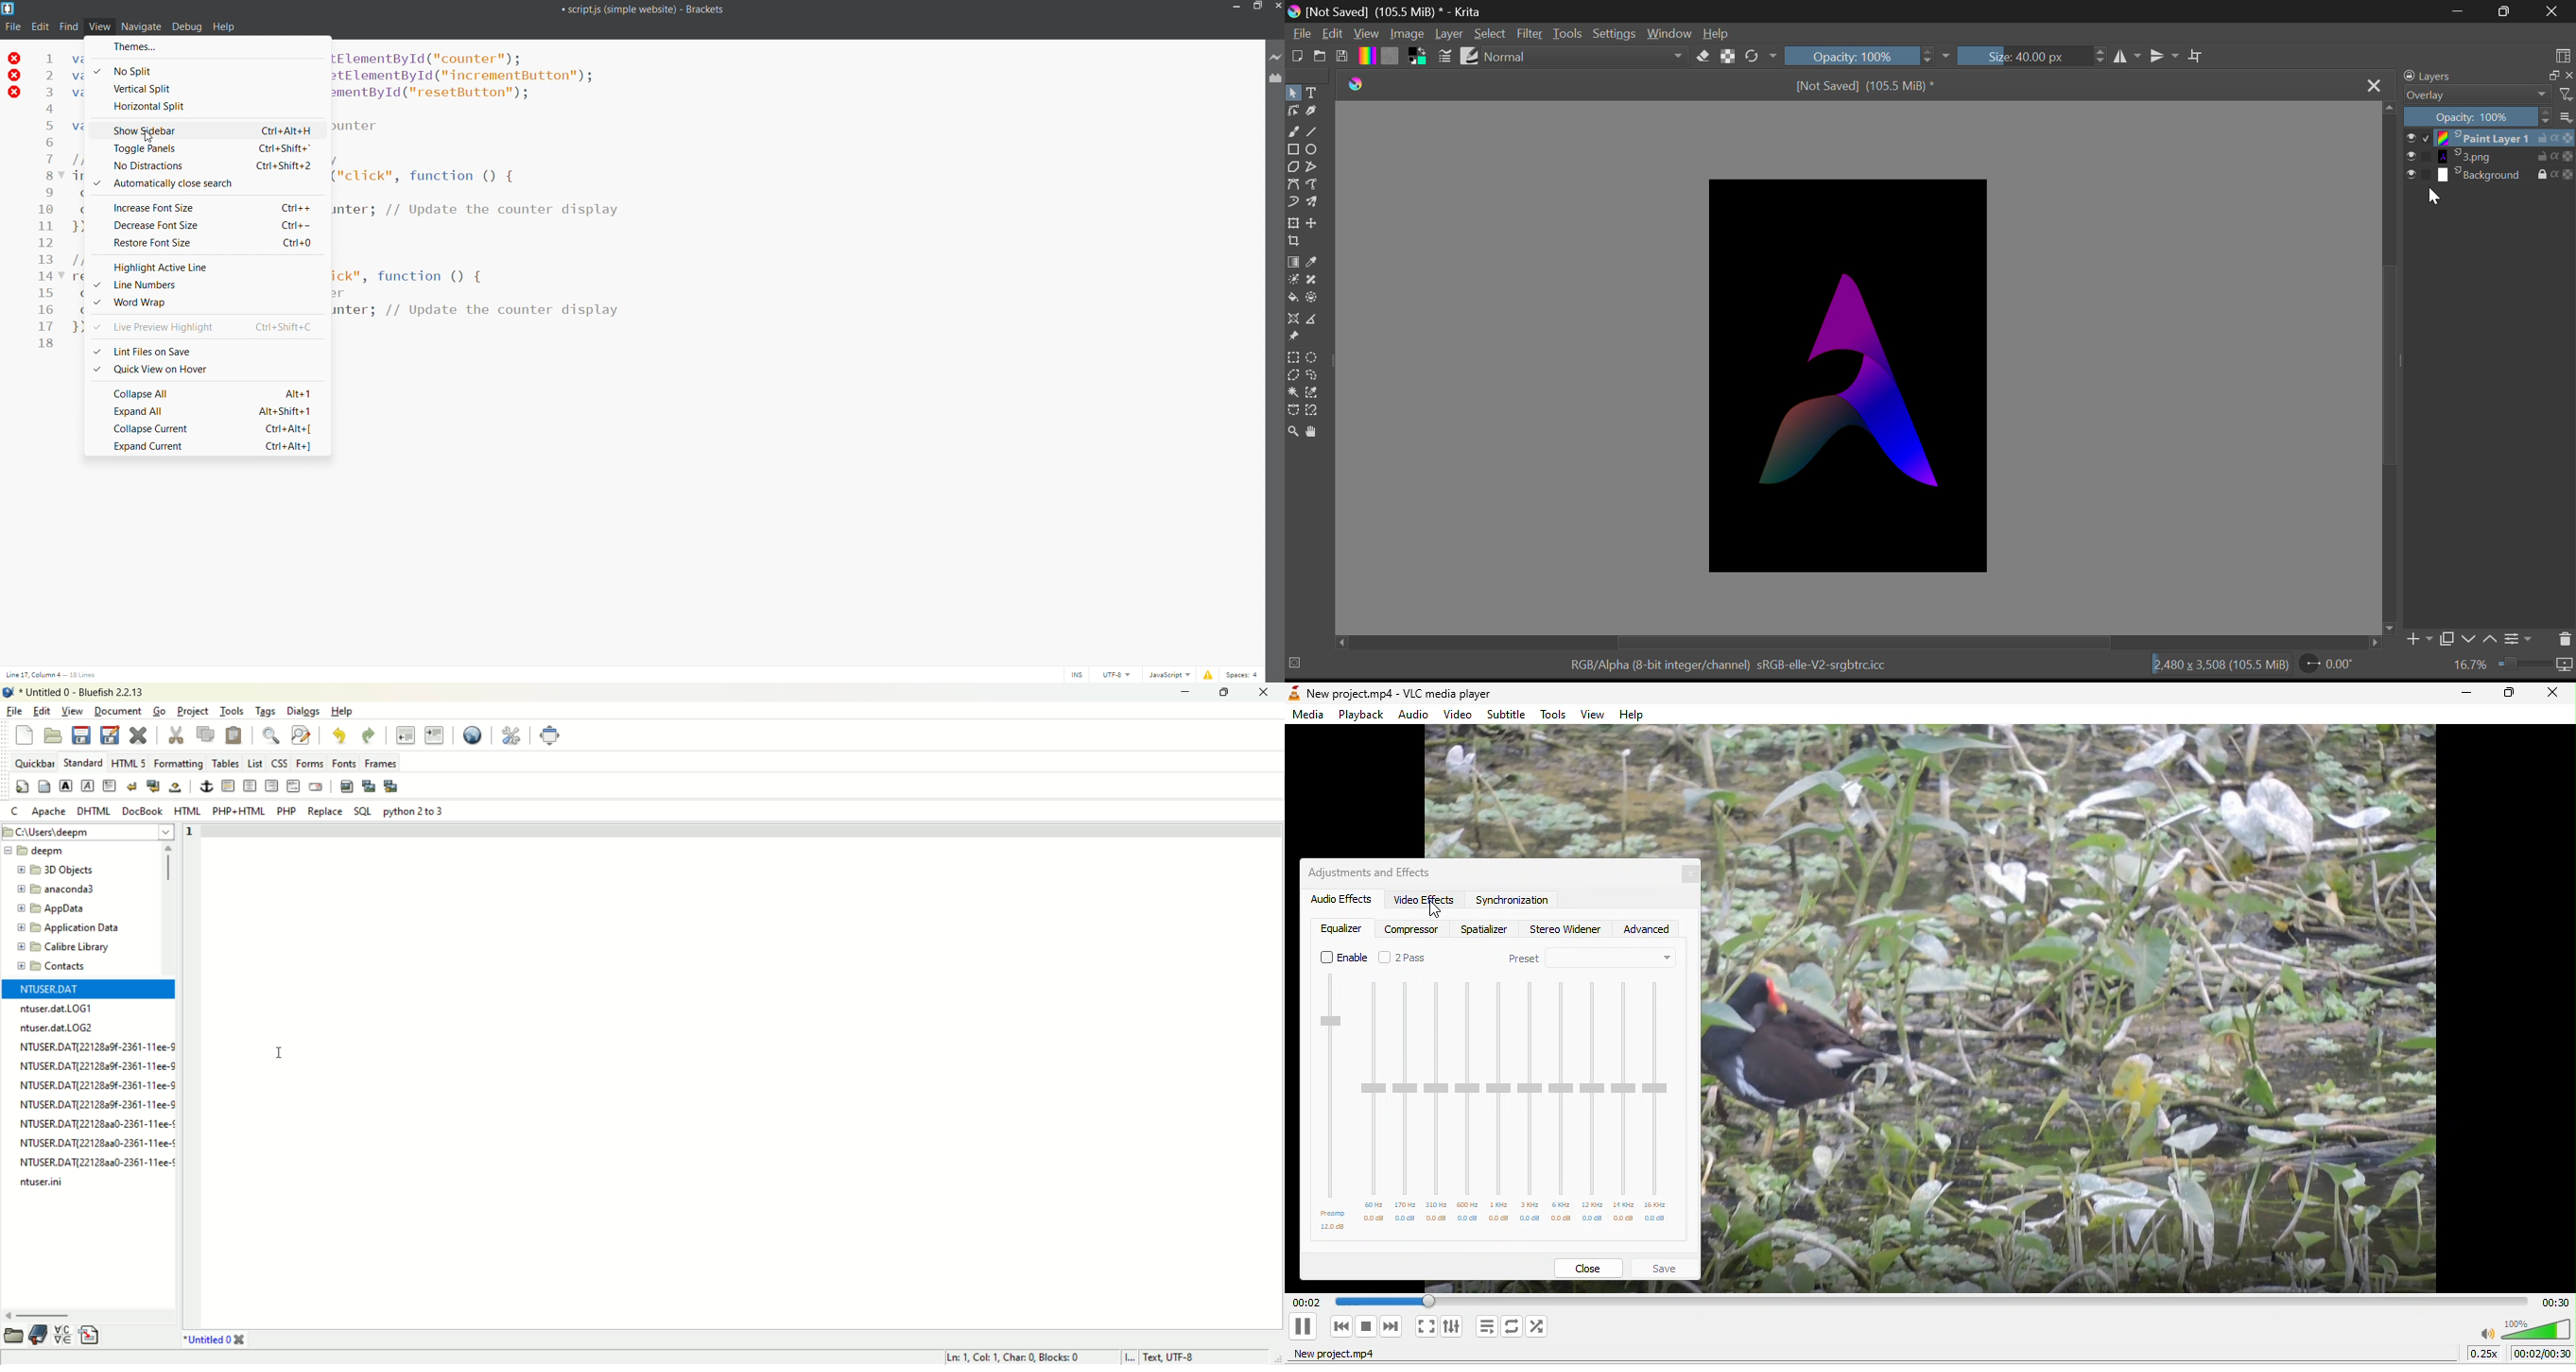 The height and width of the screenshot is (1372, 2576). I want to click on word wrap, so click(193, 301).